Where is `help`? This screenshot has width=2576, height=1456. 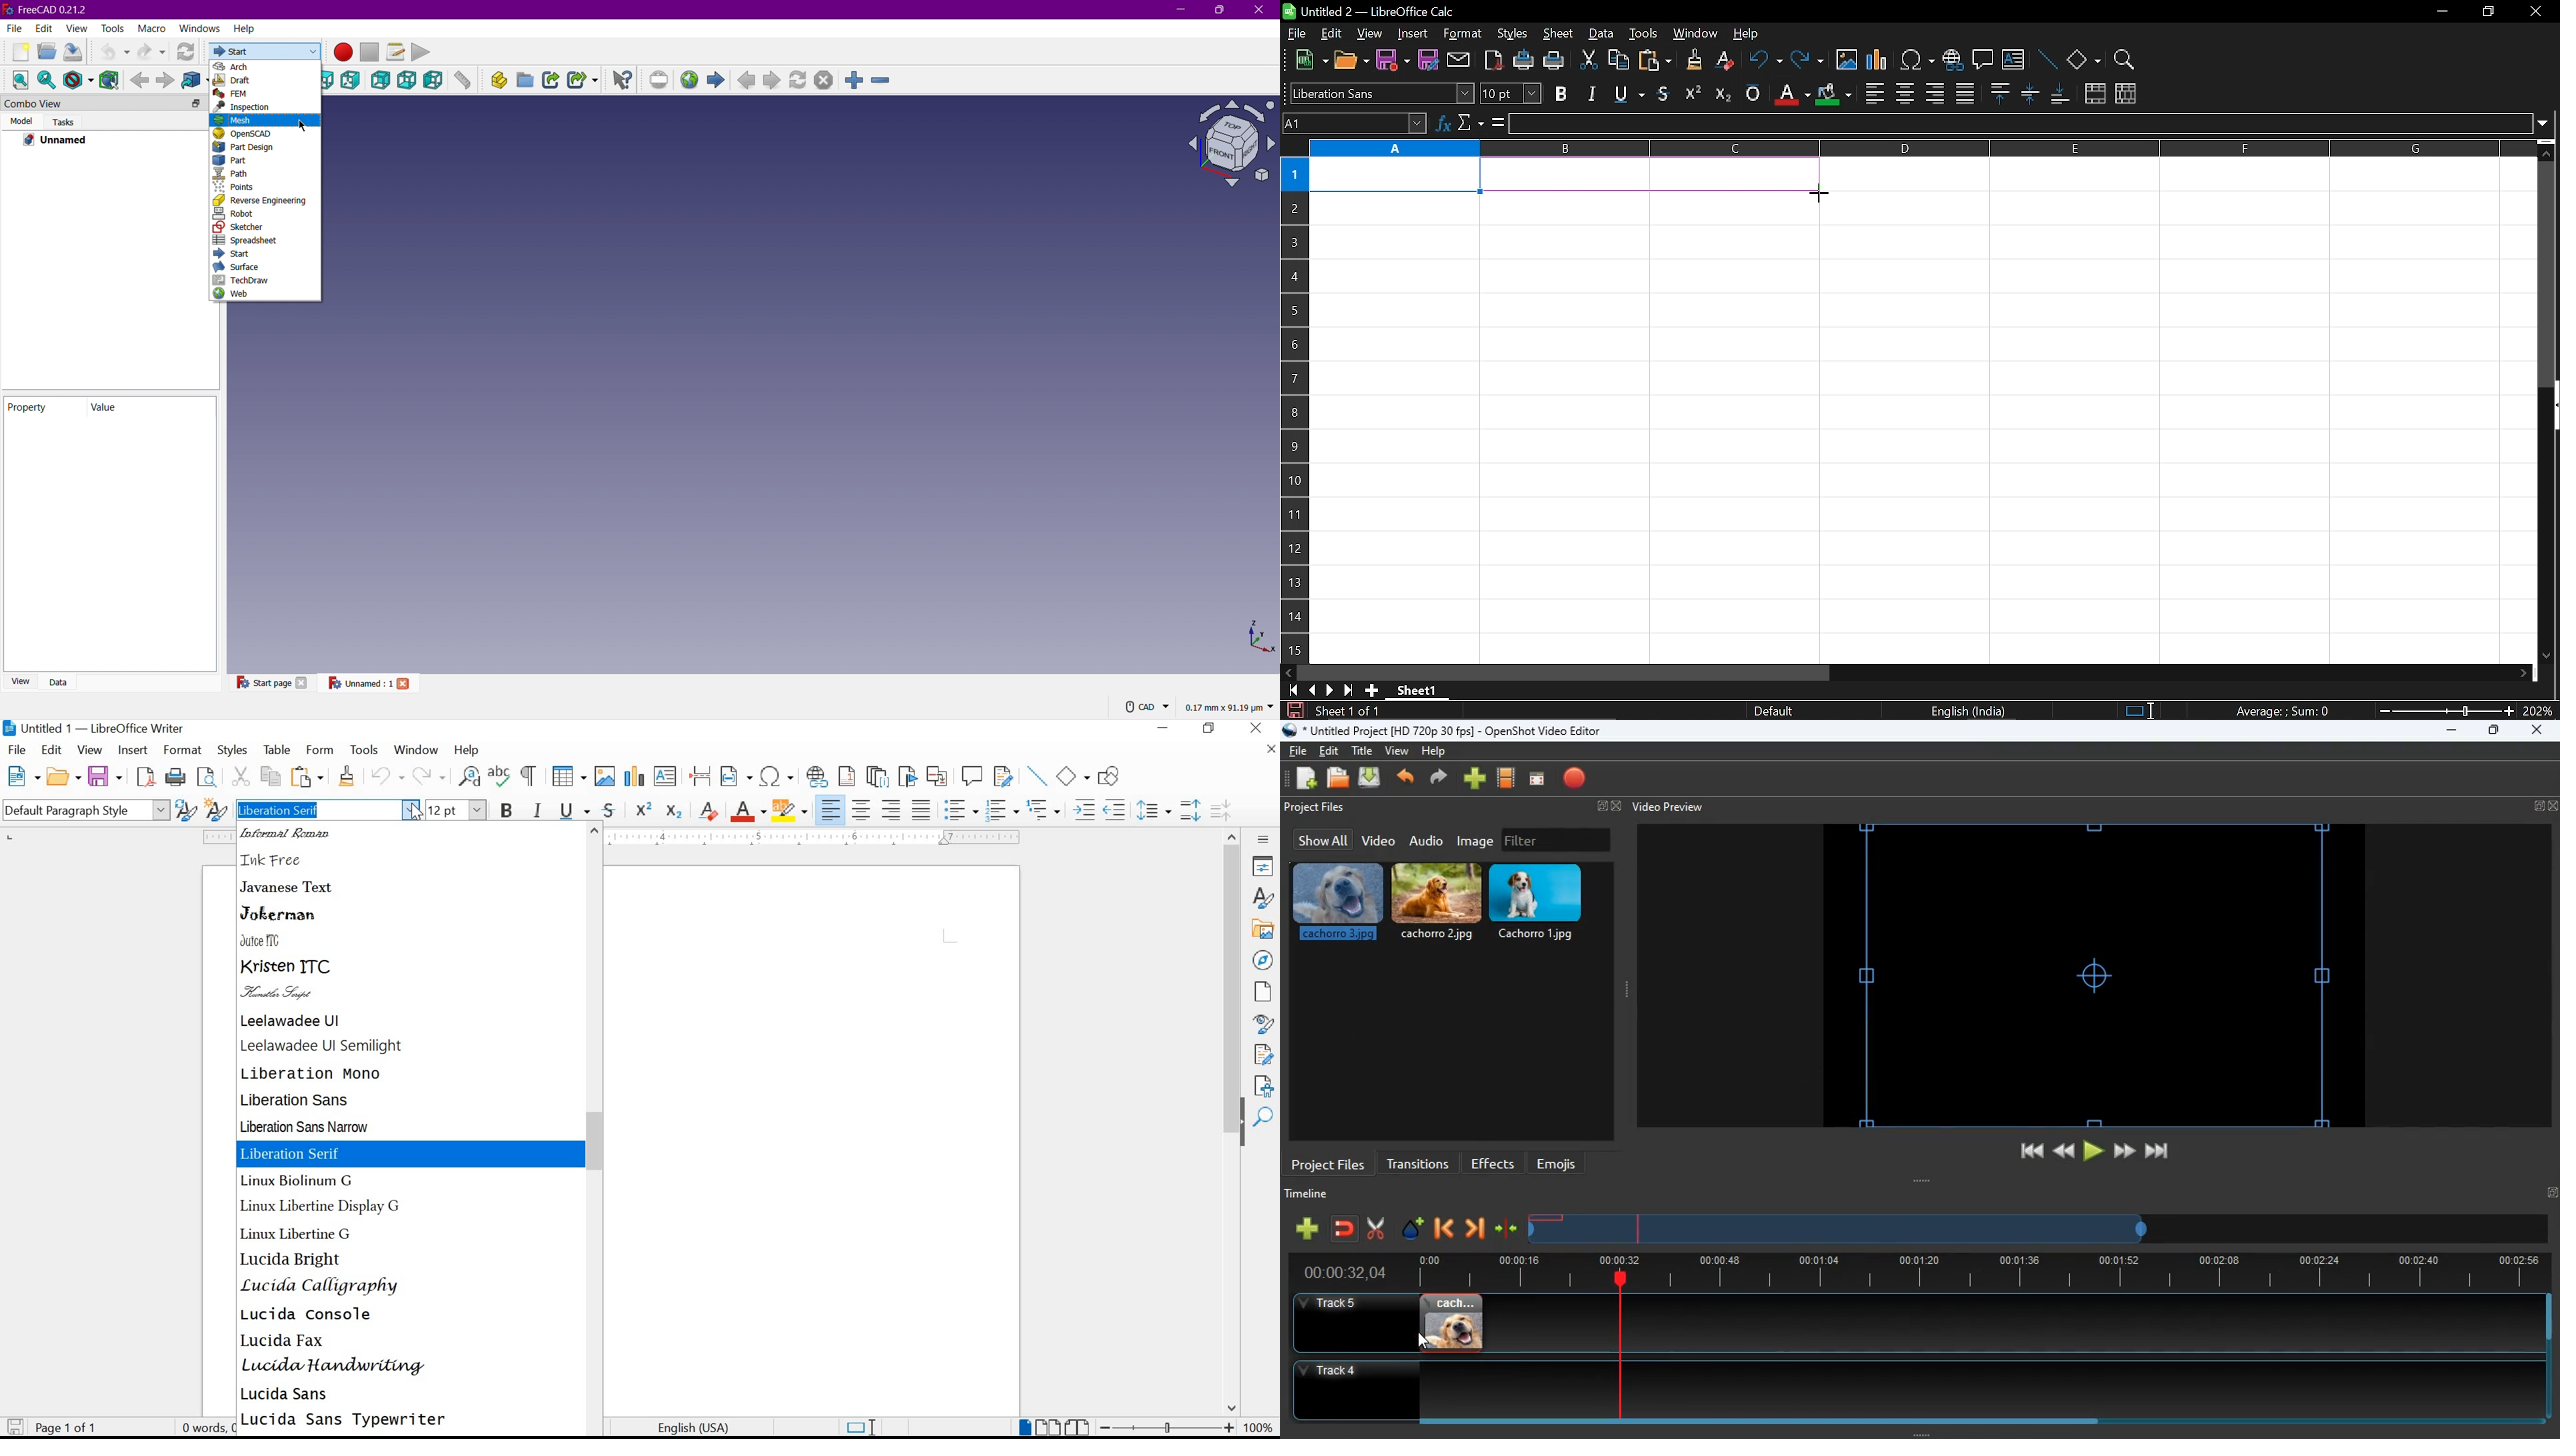 help is located at coordinates (1754, 32).